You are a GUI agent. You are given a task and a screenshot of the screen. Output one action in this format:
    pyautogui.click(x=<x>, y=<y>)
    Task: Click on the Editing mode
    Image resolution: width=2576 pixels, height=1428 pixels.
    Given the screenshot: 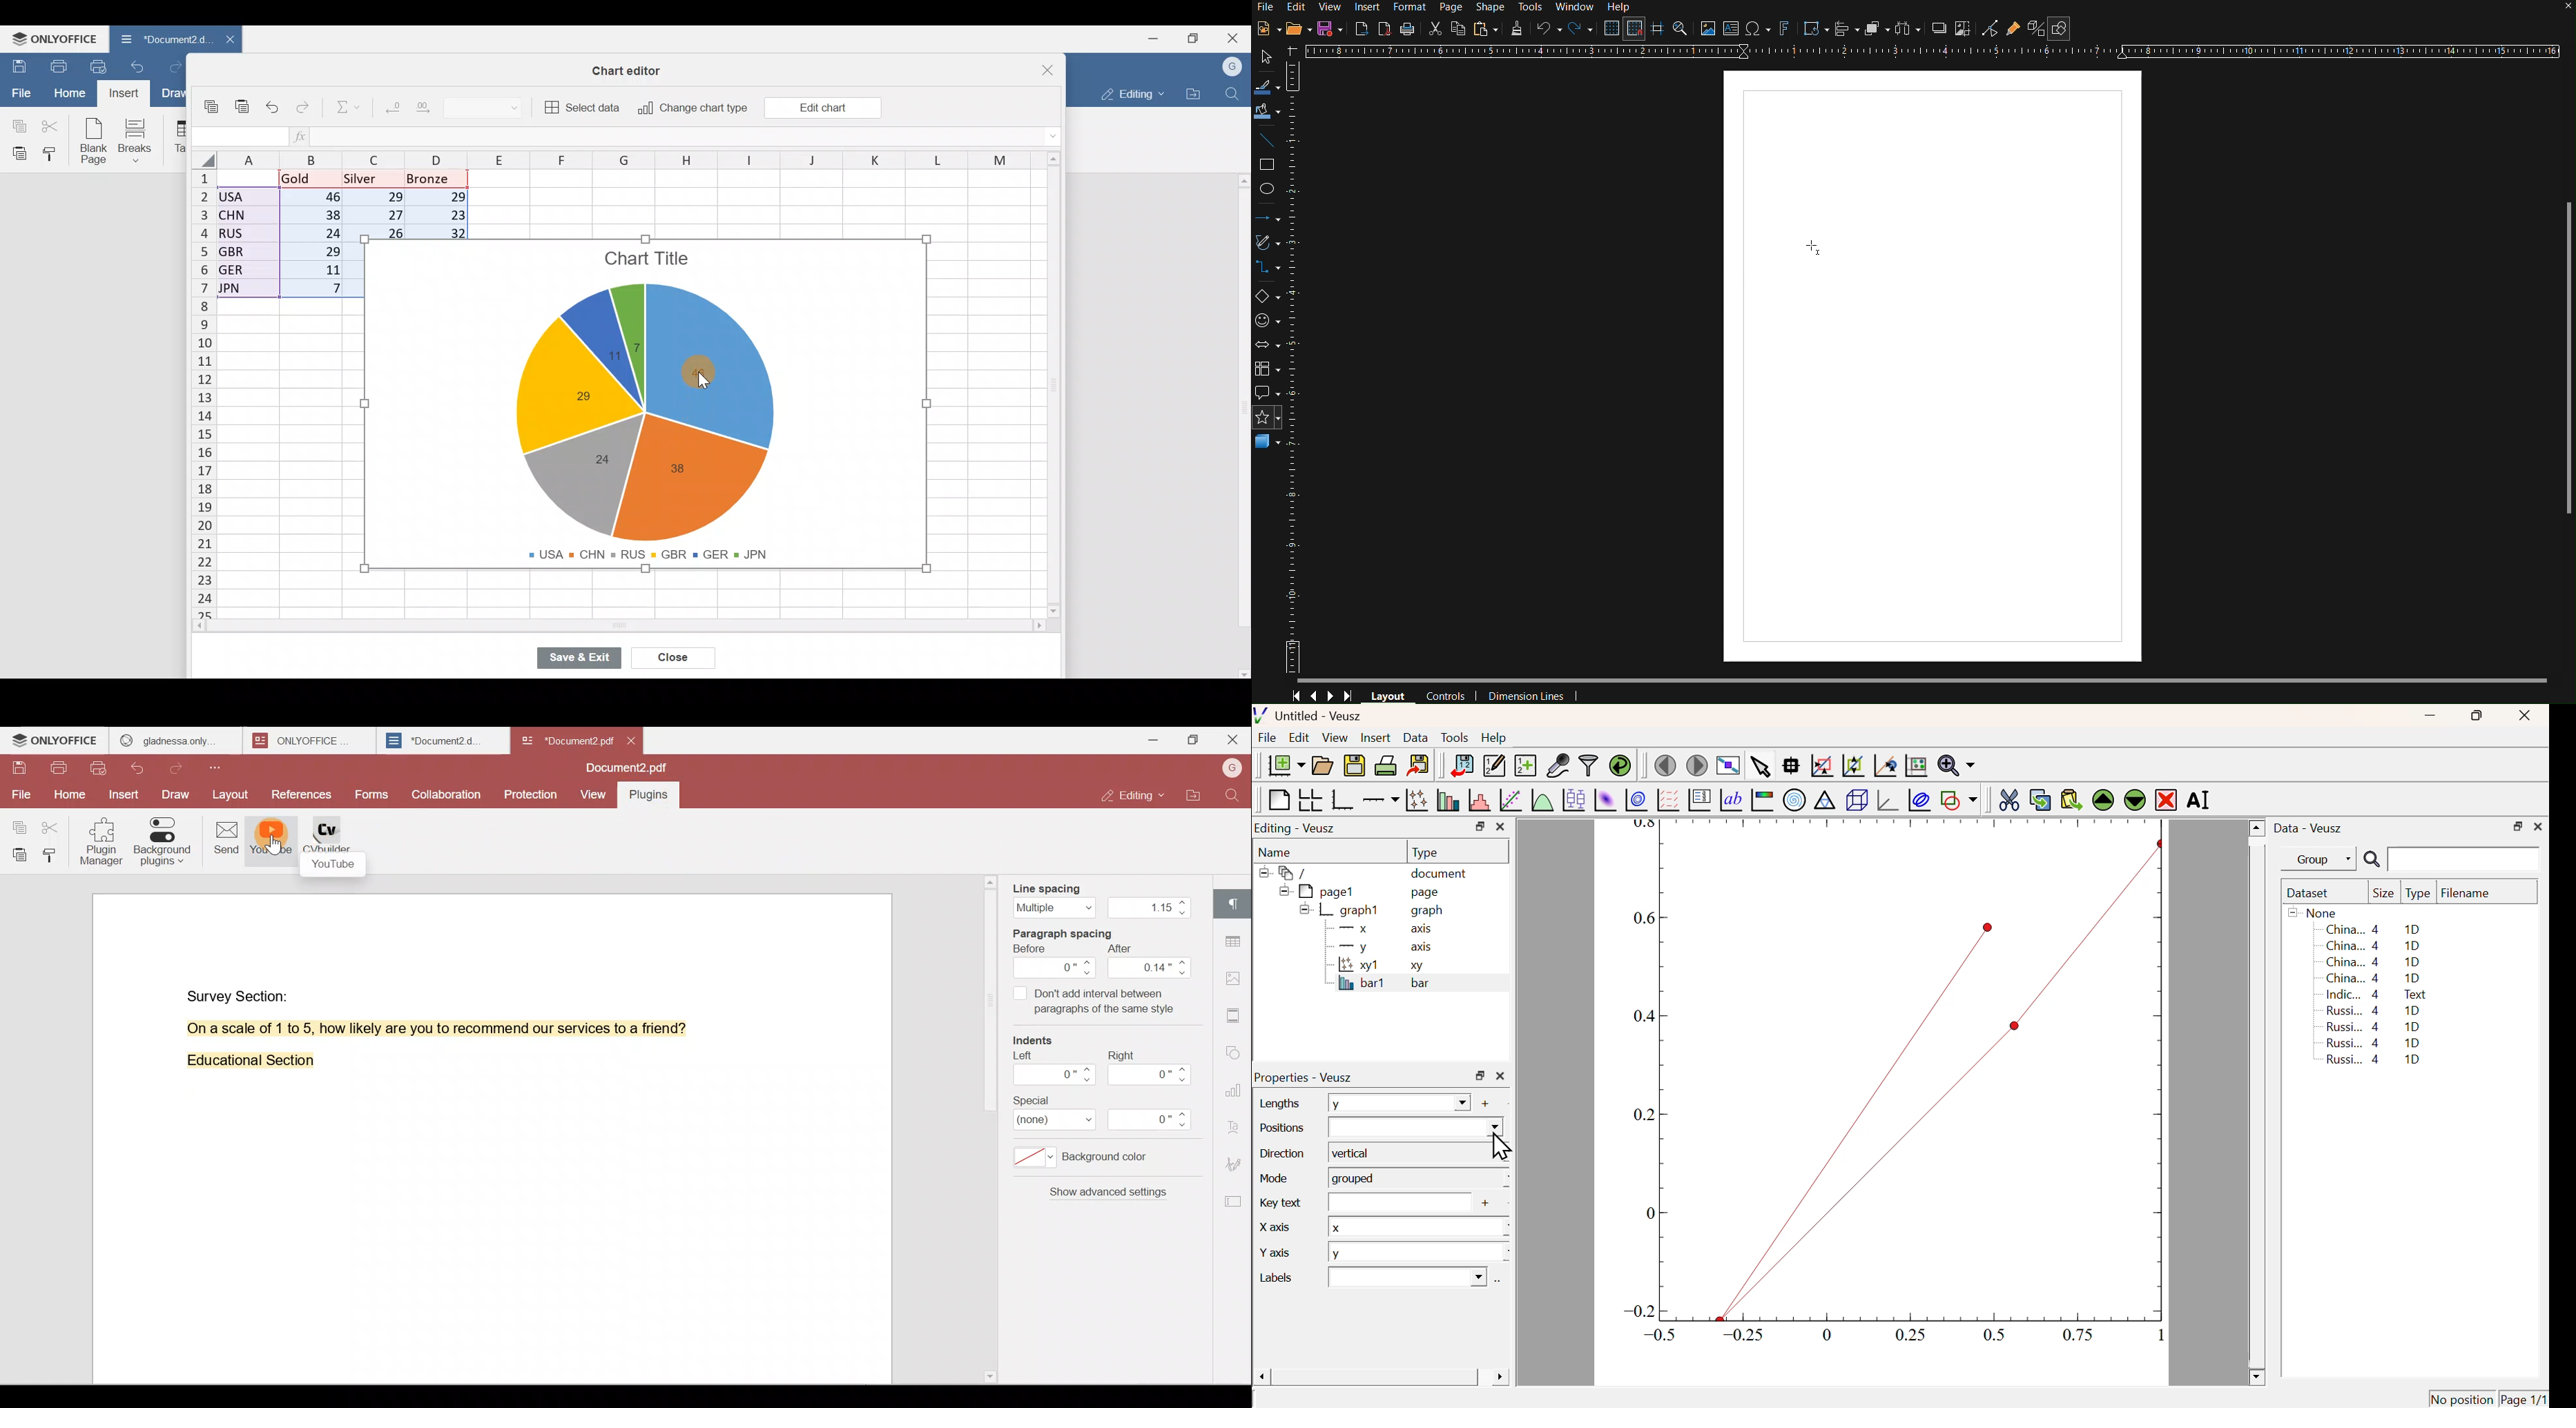 What is the action you would take?
    pyautogui.click(x=1135, y=795)
    